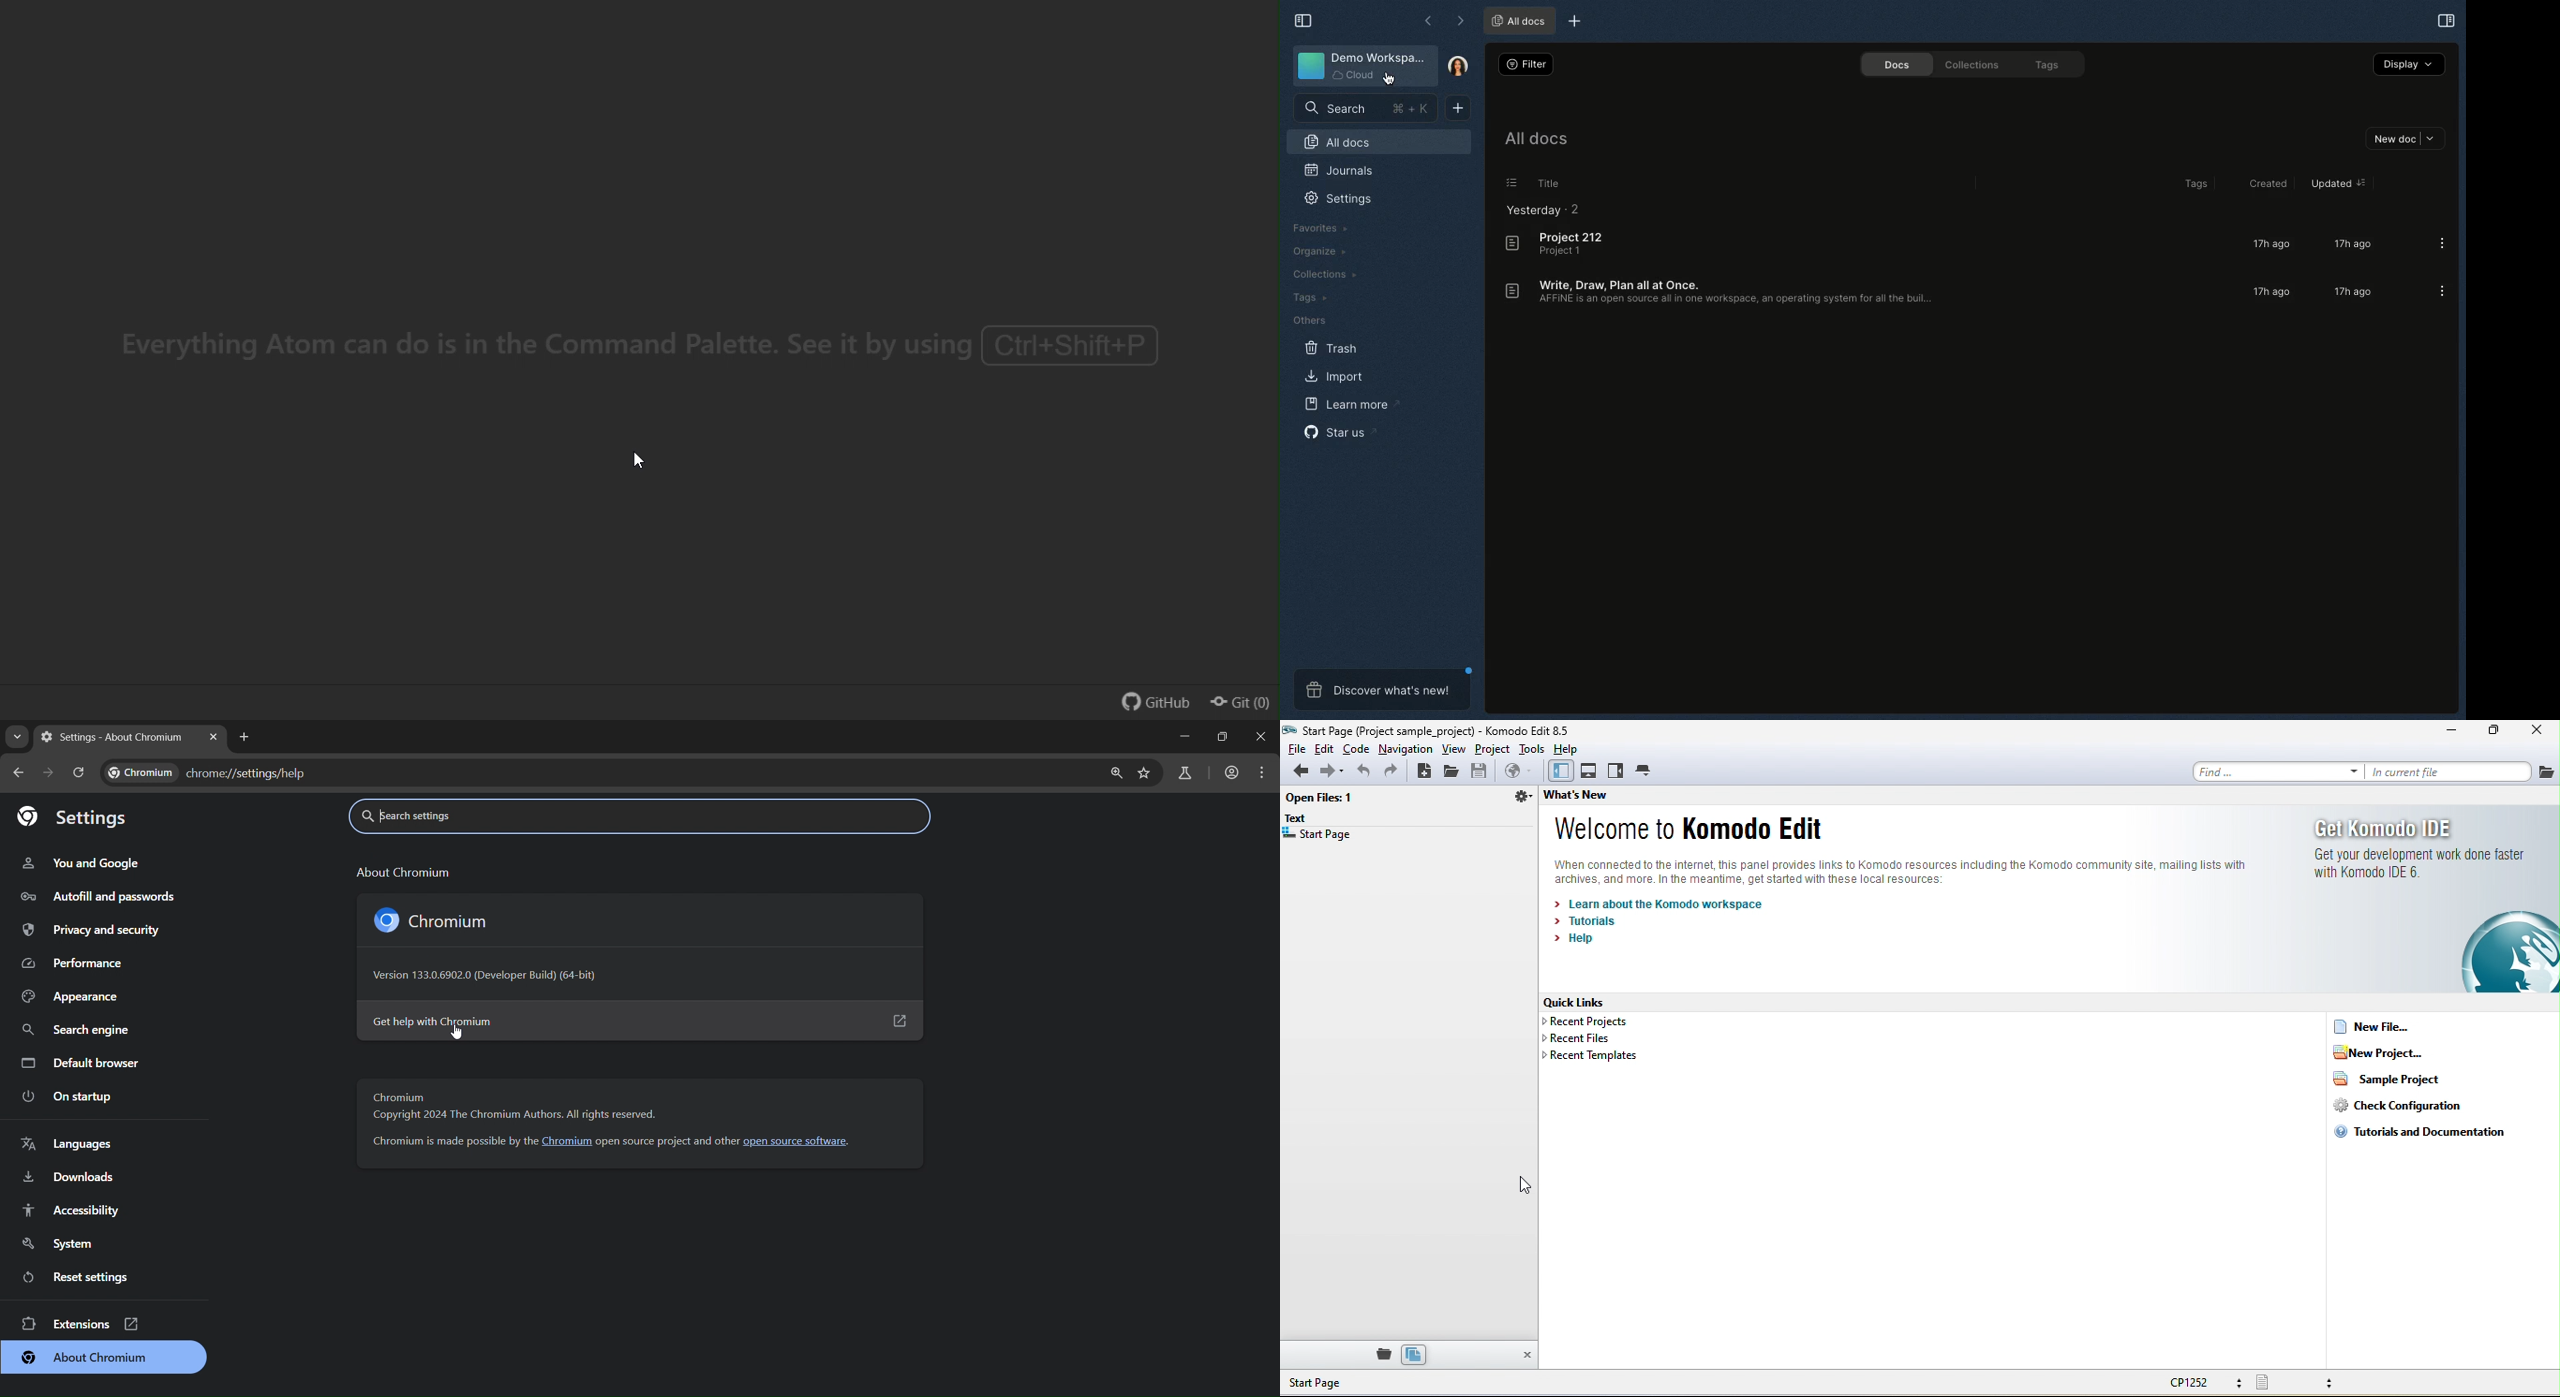 The height and width of the screenshot is (1400, 2576). I want to click on 17h ago, so click(2272, 292).